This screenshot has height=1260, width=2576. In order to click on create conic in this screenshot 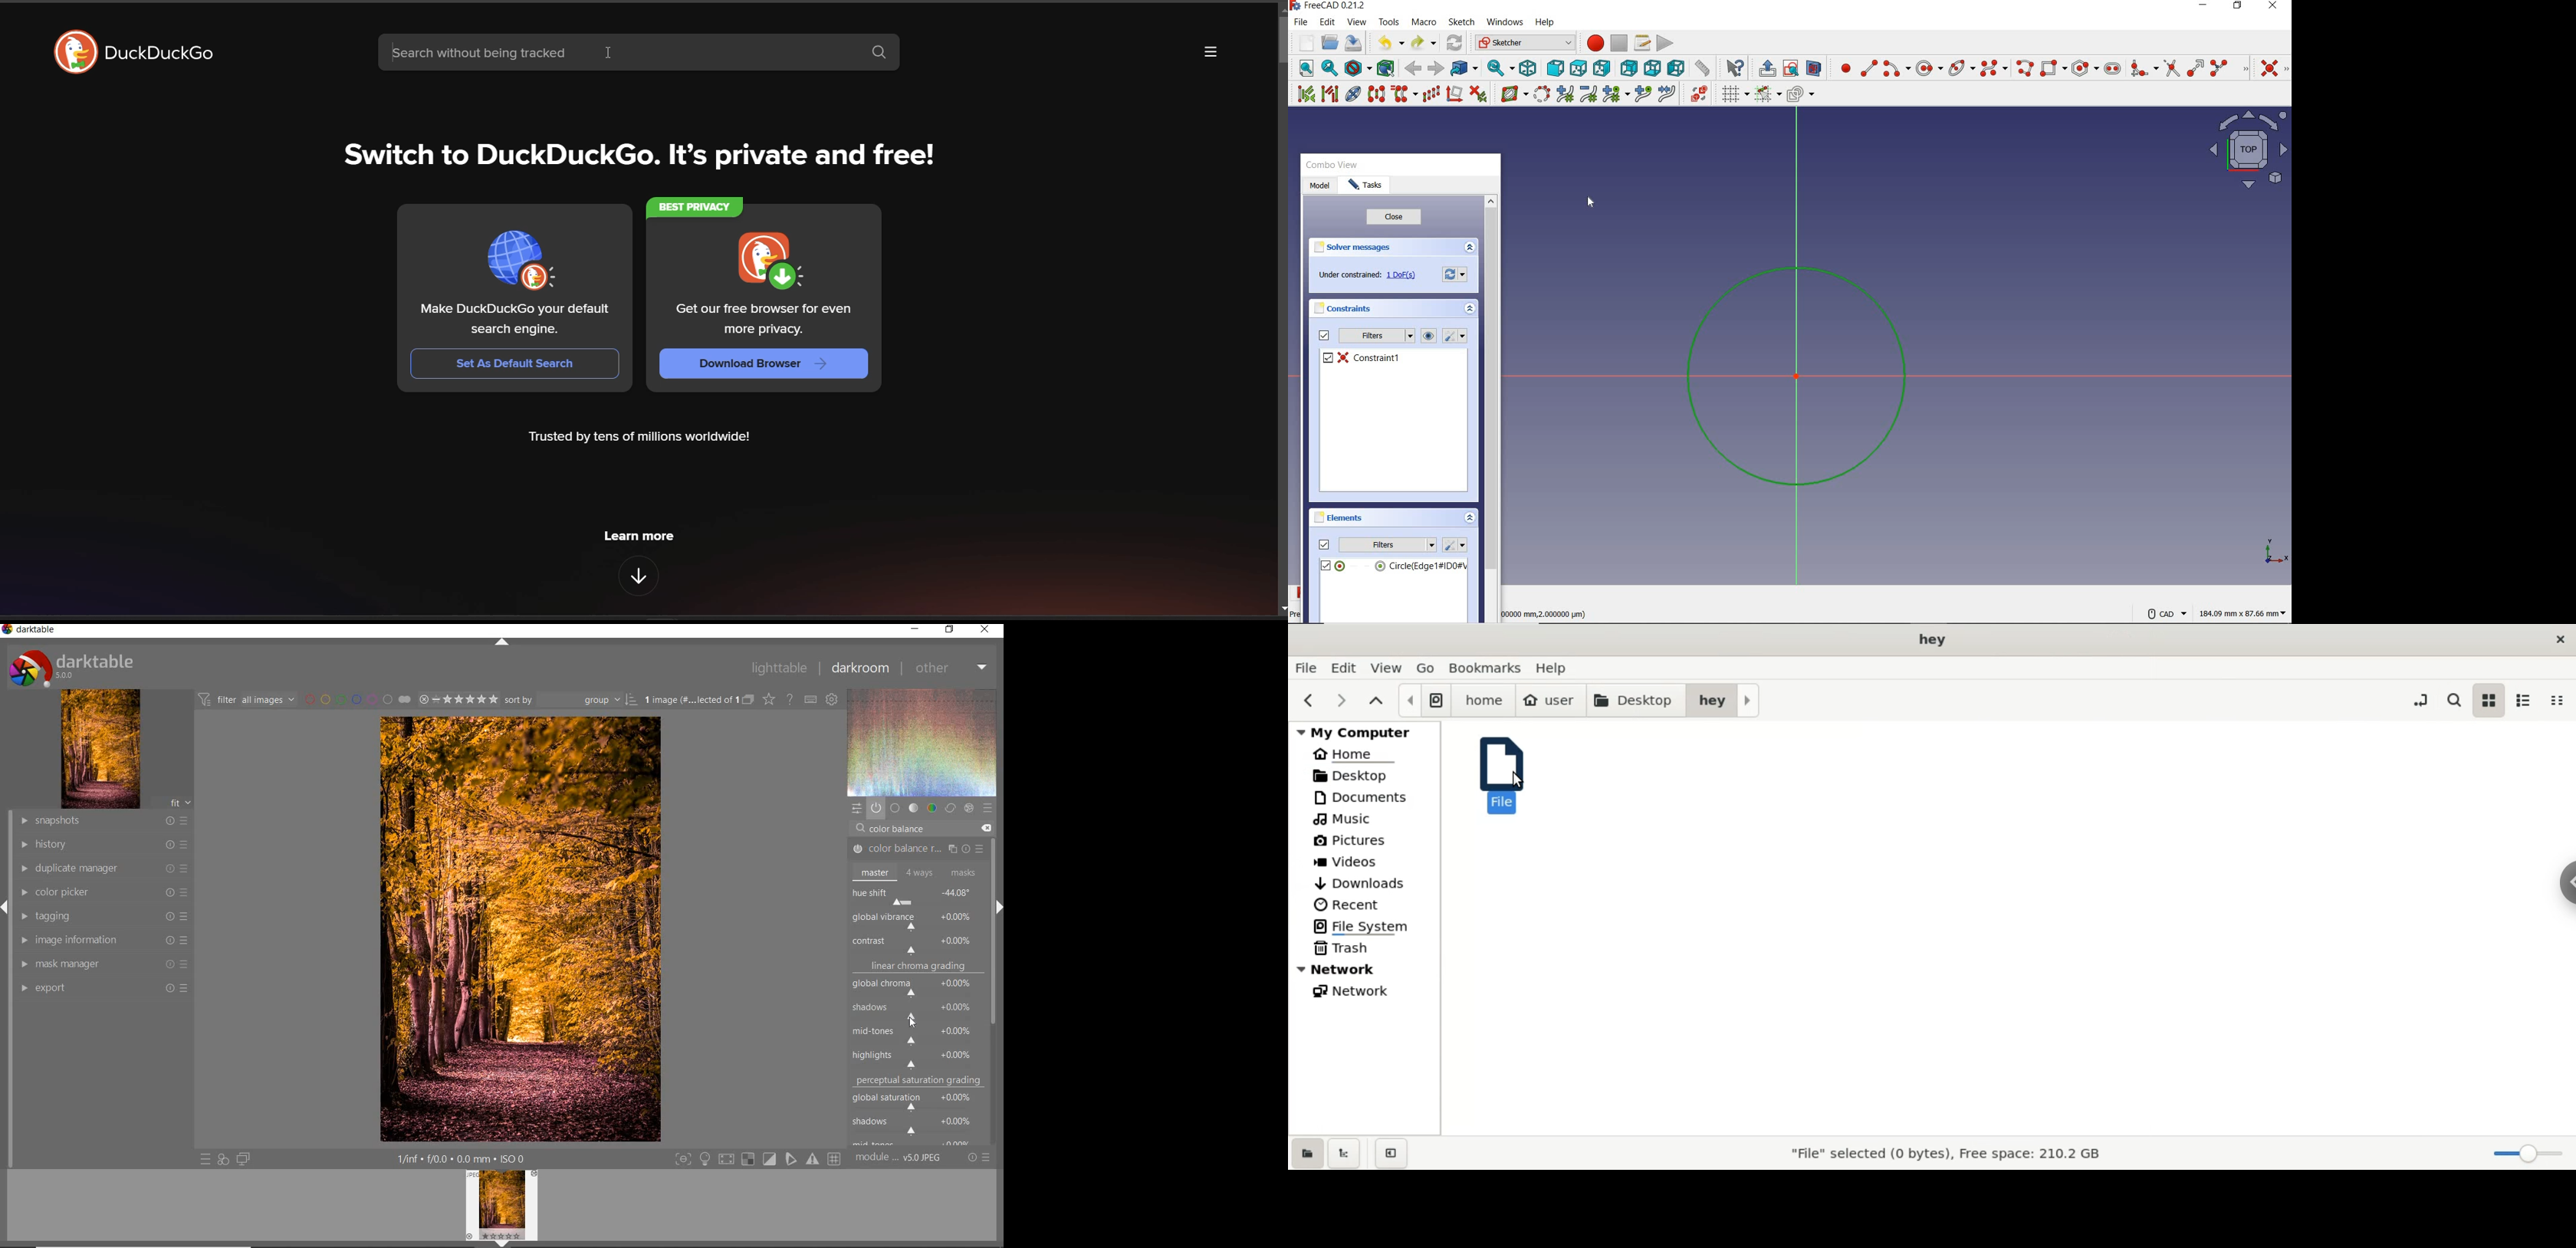, I will do `click(1963, 69)`.